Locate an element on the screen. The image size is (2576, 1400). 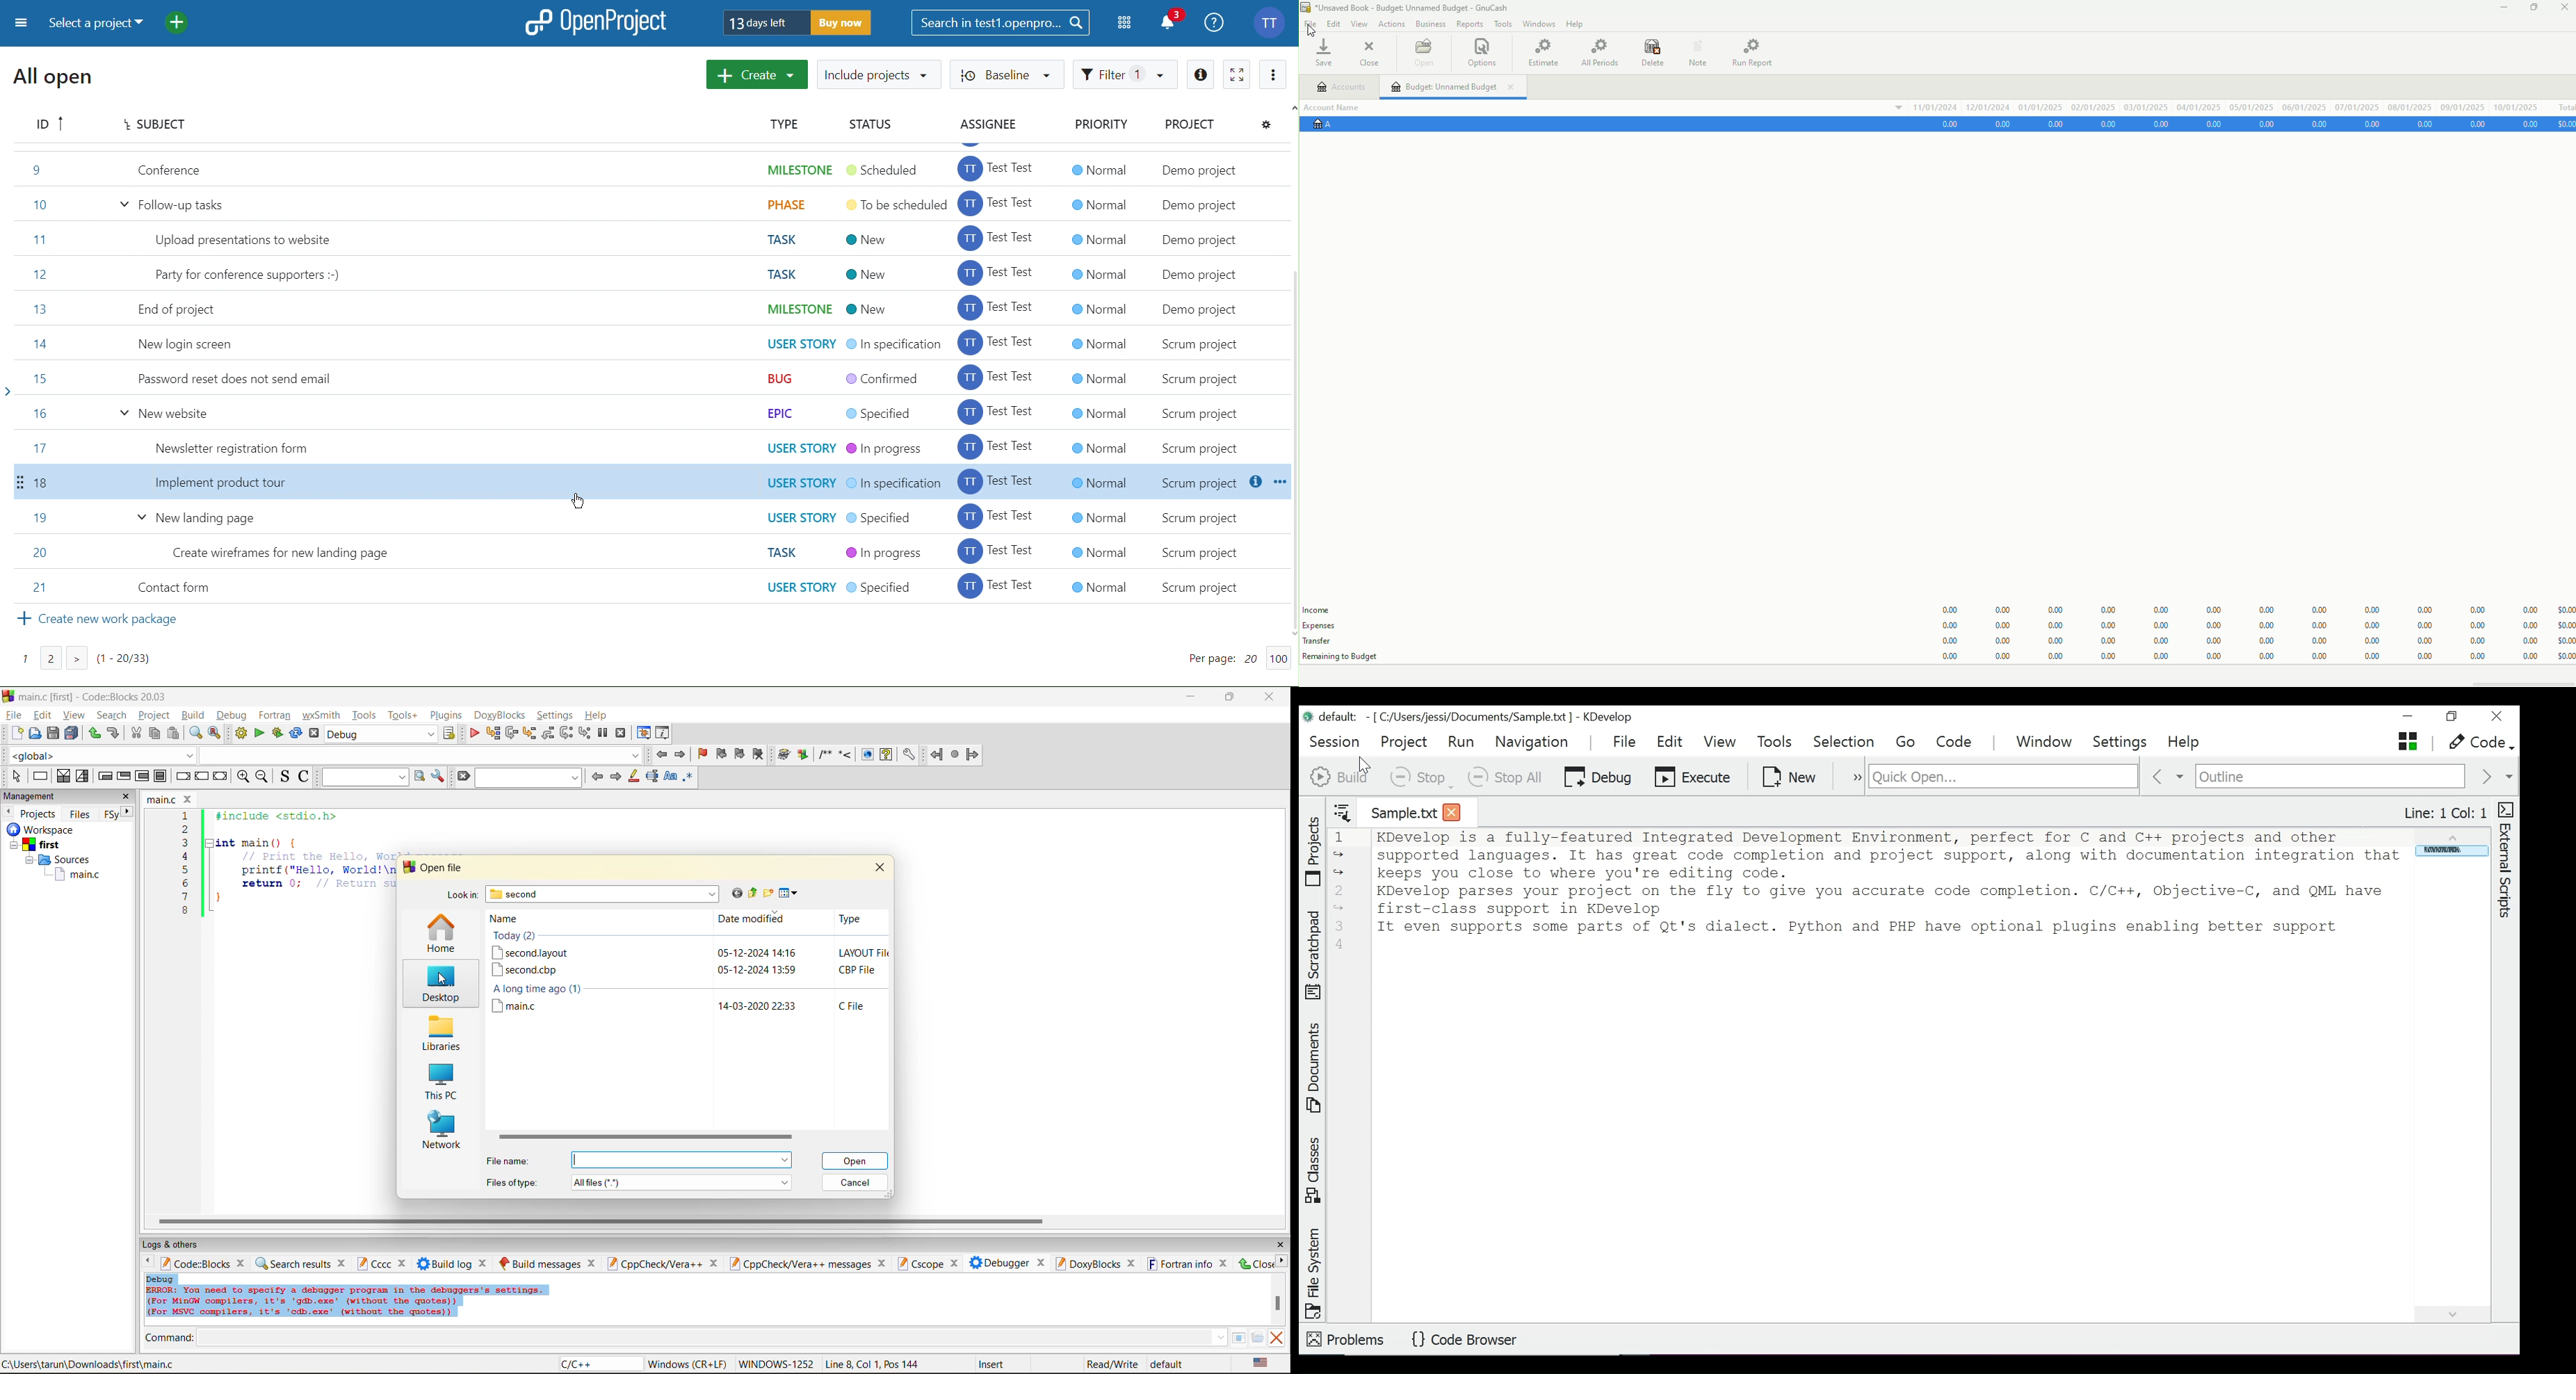
next bookmark is located at coordinates (741, 752).